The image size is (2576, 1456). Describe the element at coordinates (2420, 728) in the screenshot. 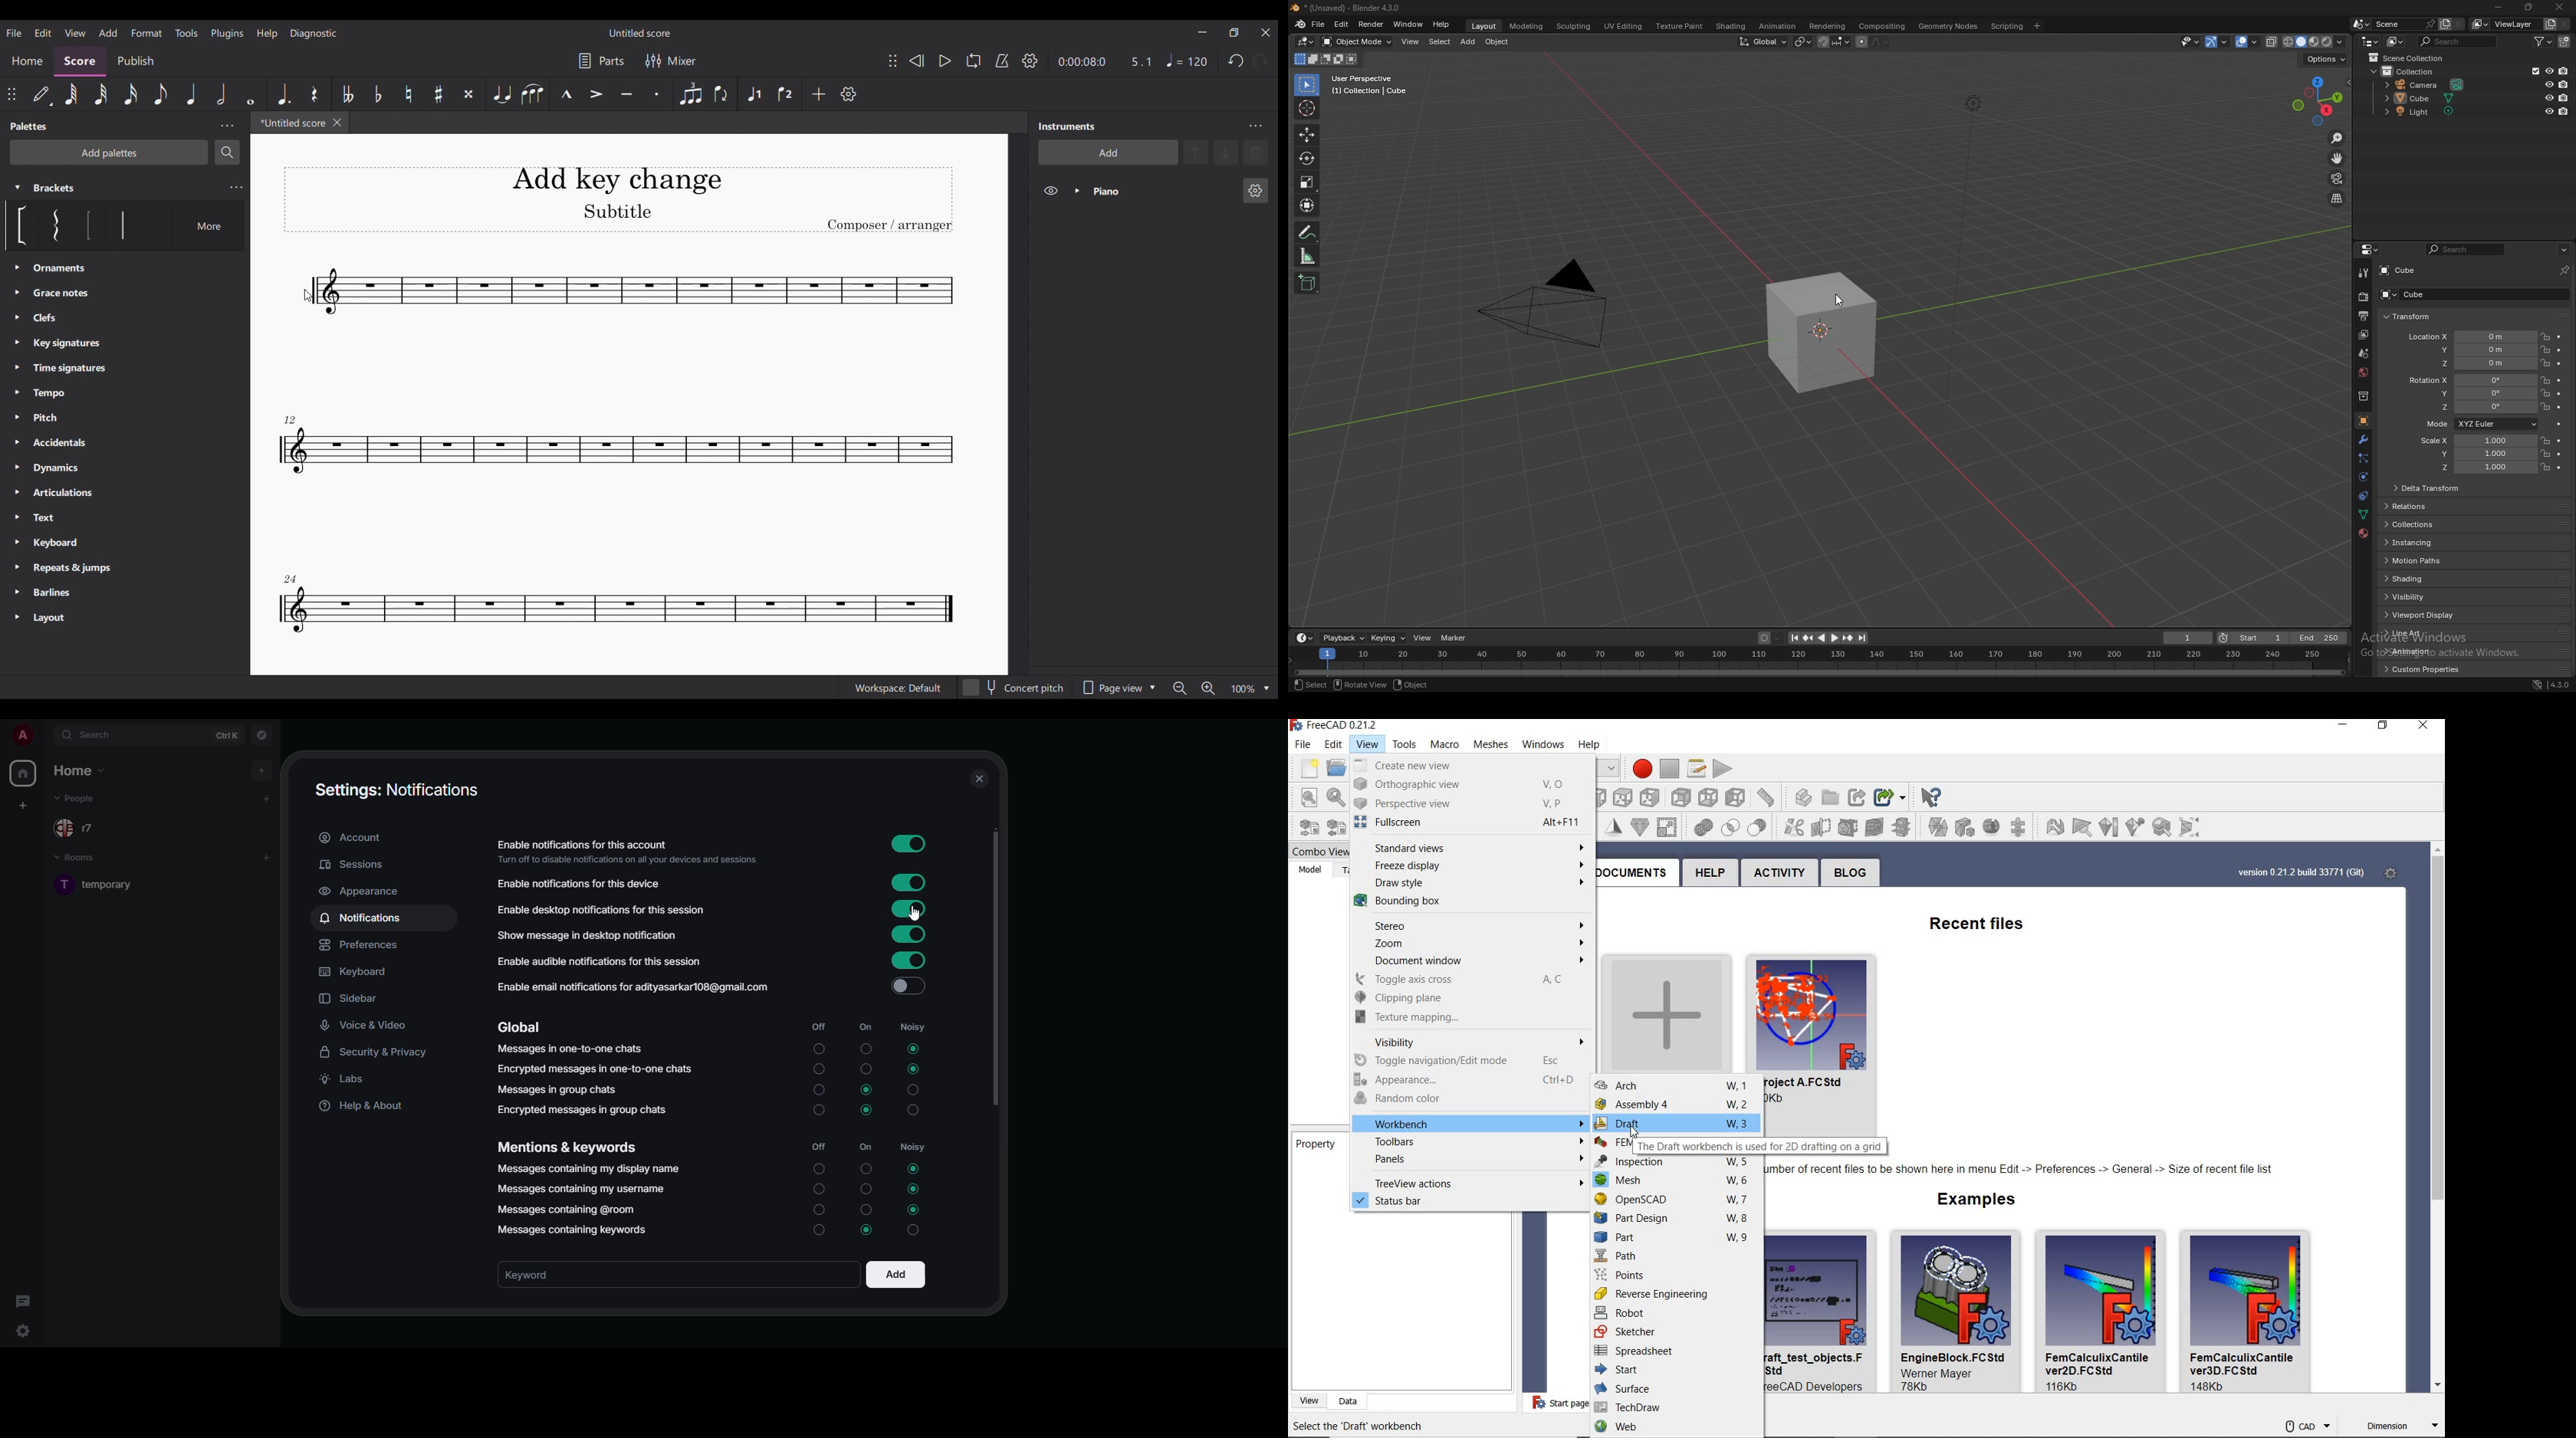

I see `close` at that location.